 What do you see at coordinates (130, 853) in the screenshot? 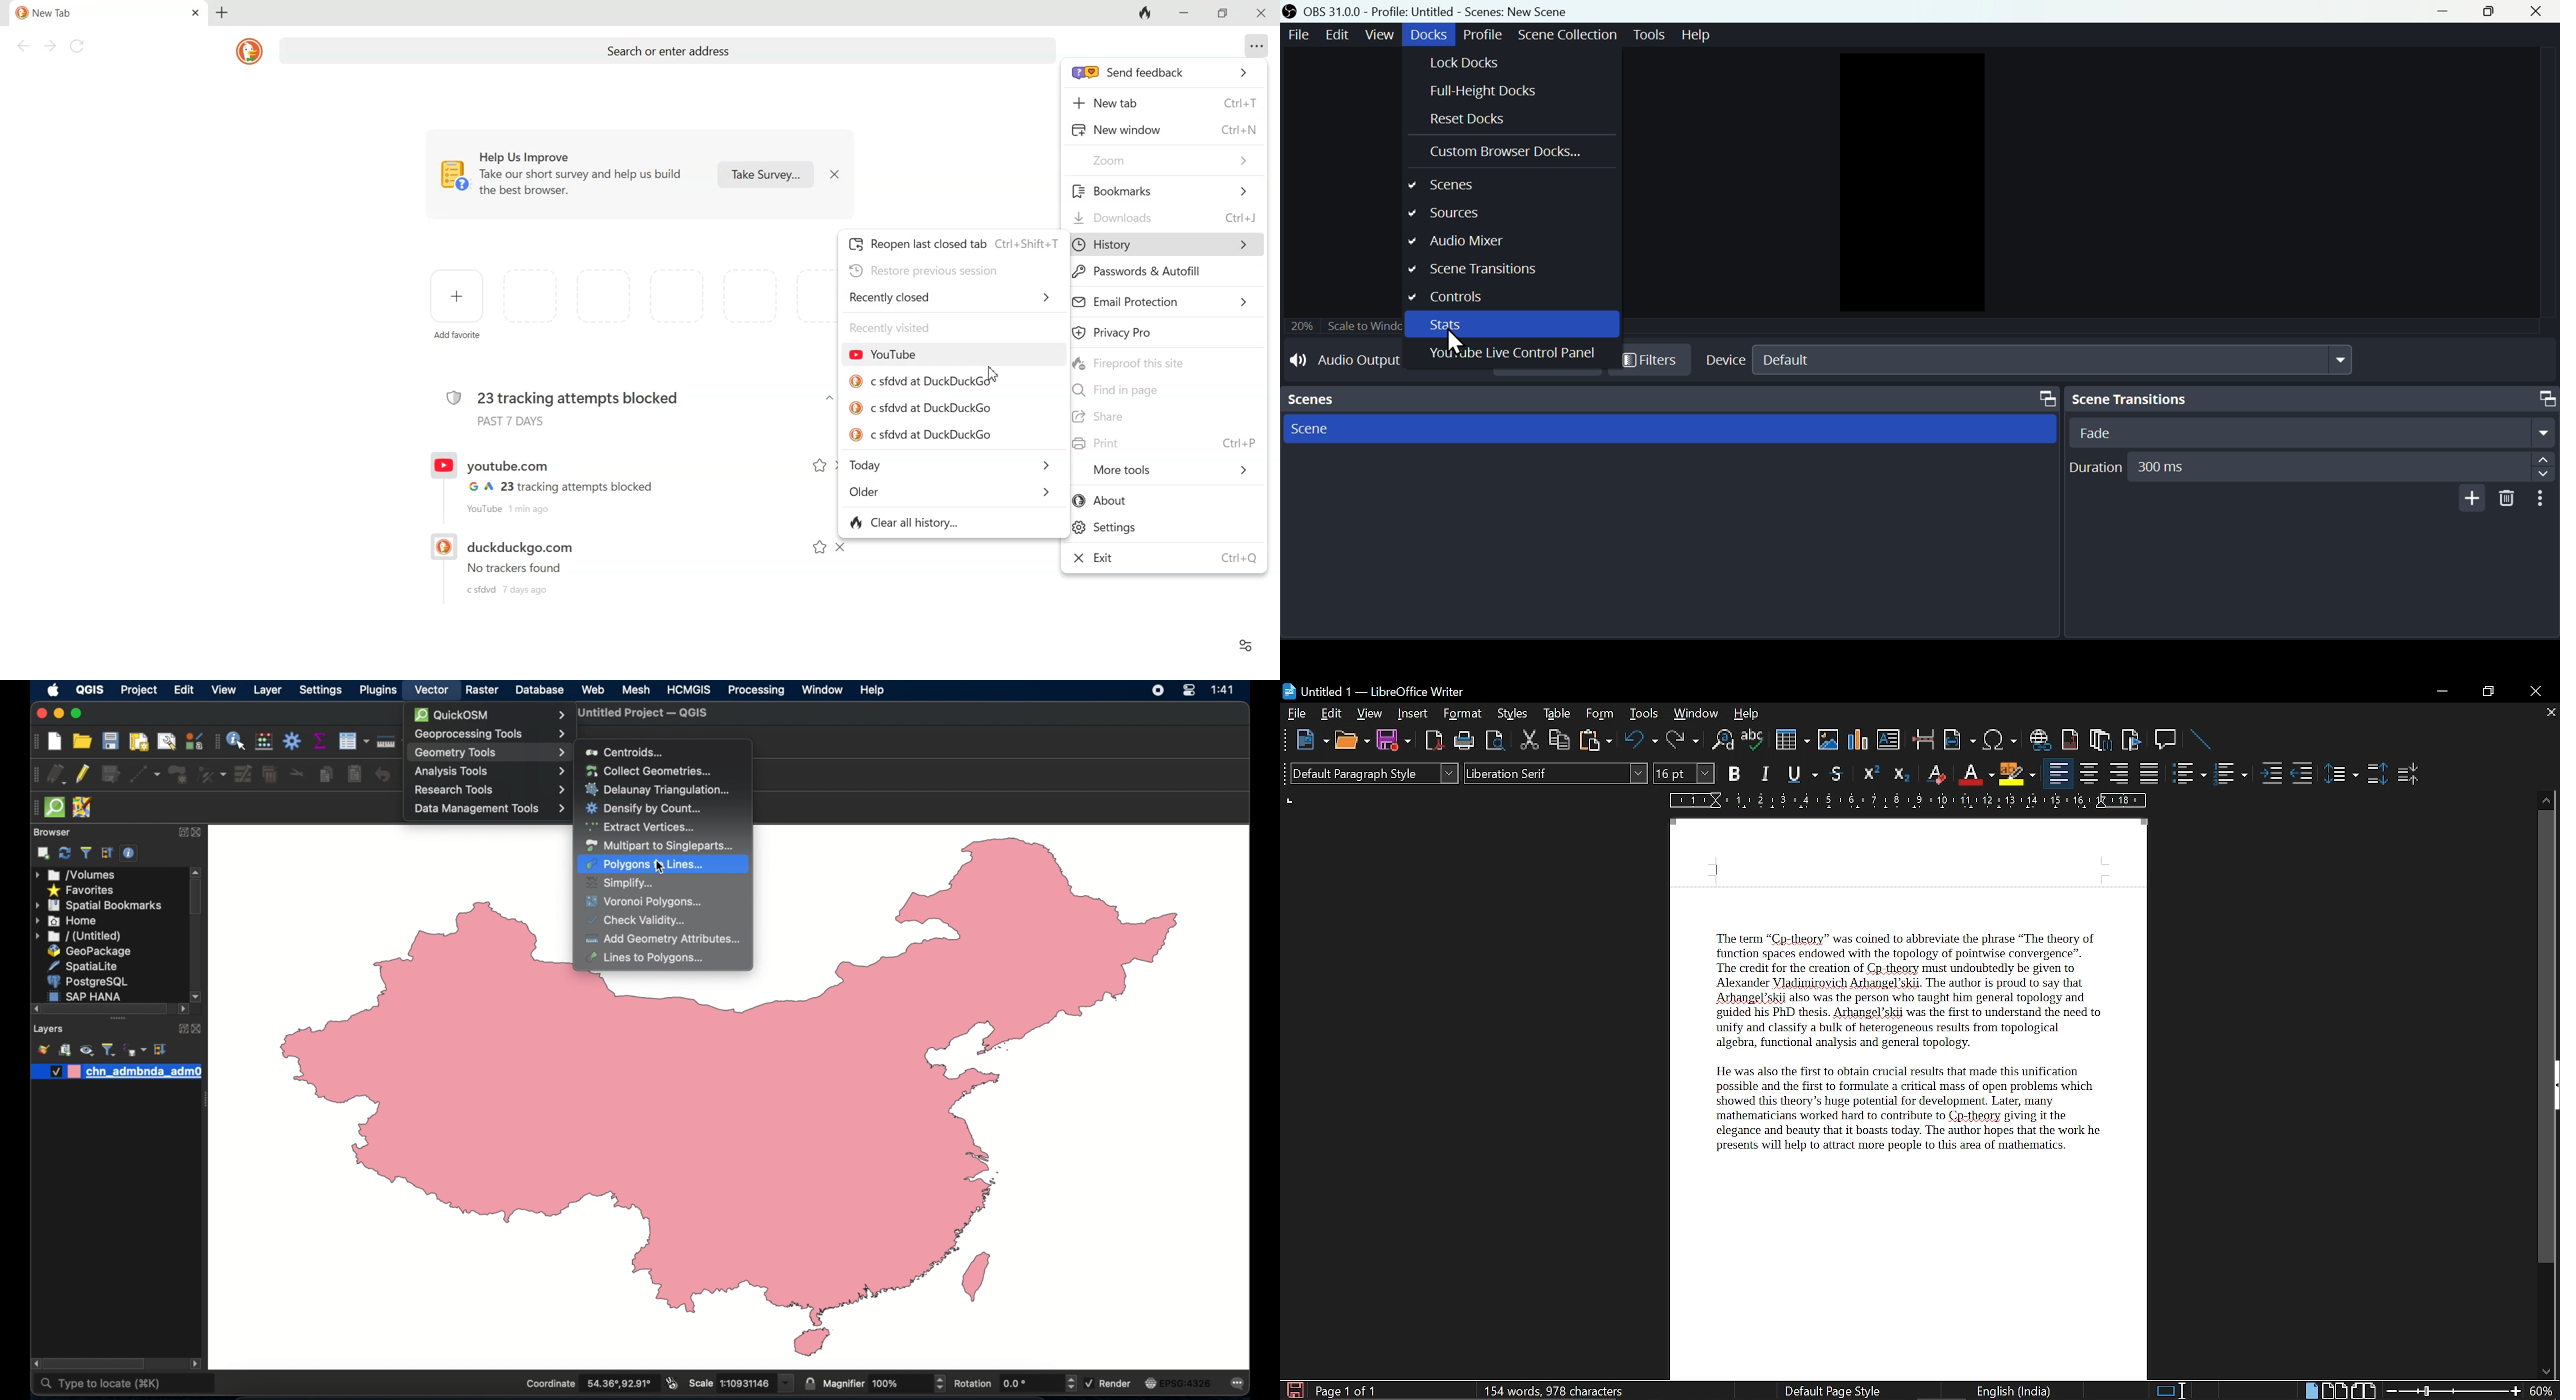
I see `enable/disable properties widget` at bounding box center [130, 853].